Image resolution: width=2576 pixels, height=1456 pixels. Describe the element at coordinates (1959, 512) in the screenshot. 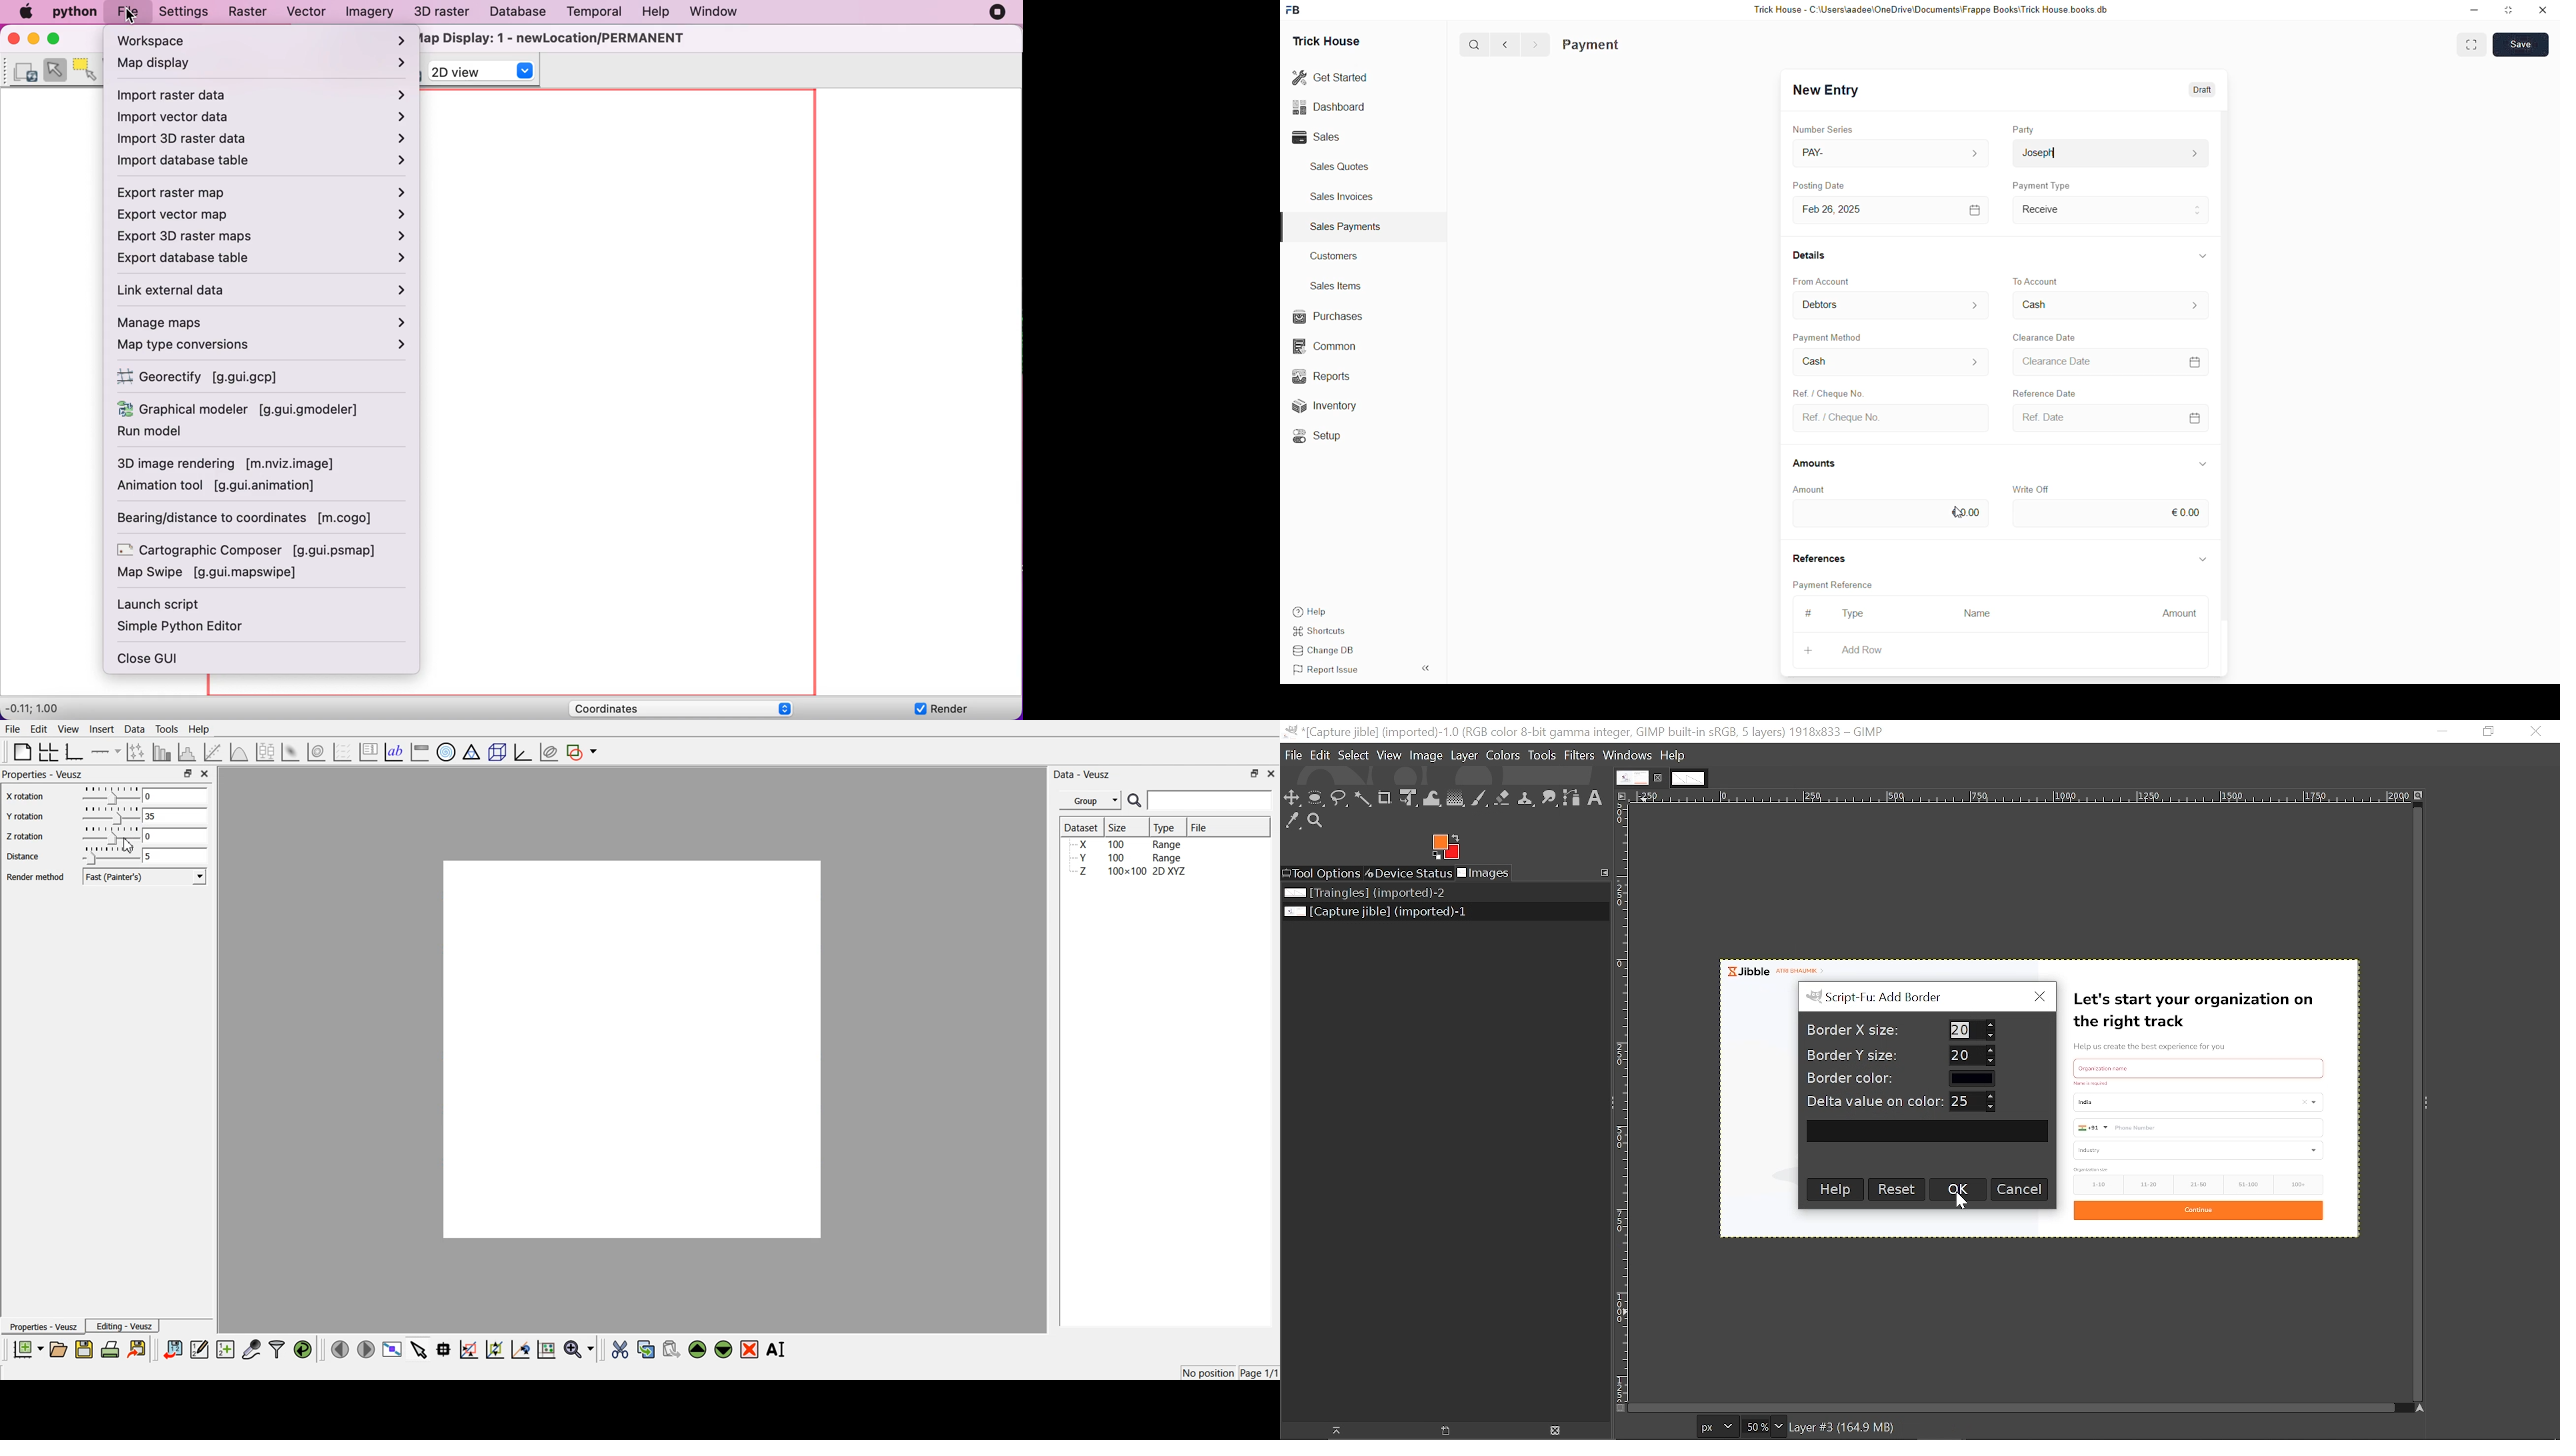

I see `cursor` at that location.